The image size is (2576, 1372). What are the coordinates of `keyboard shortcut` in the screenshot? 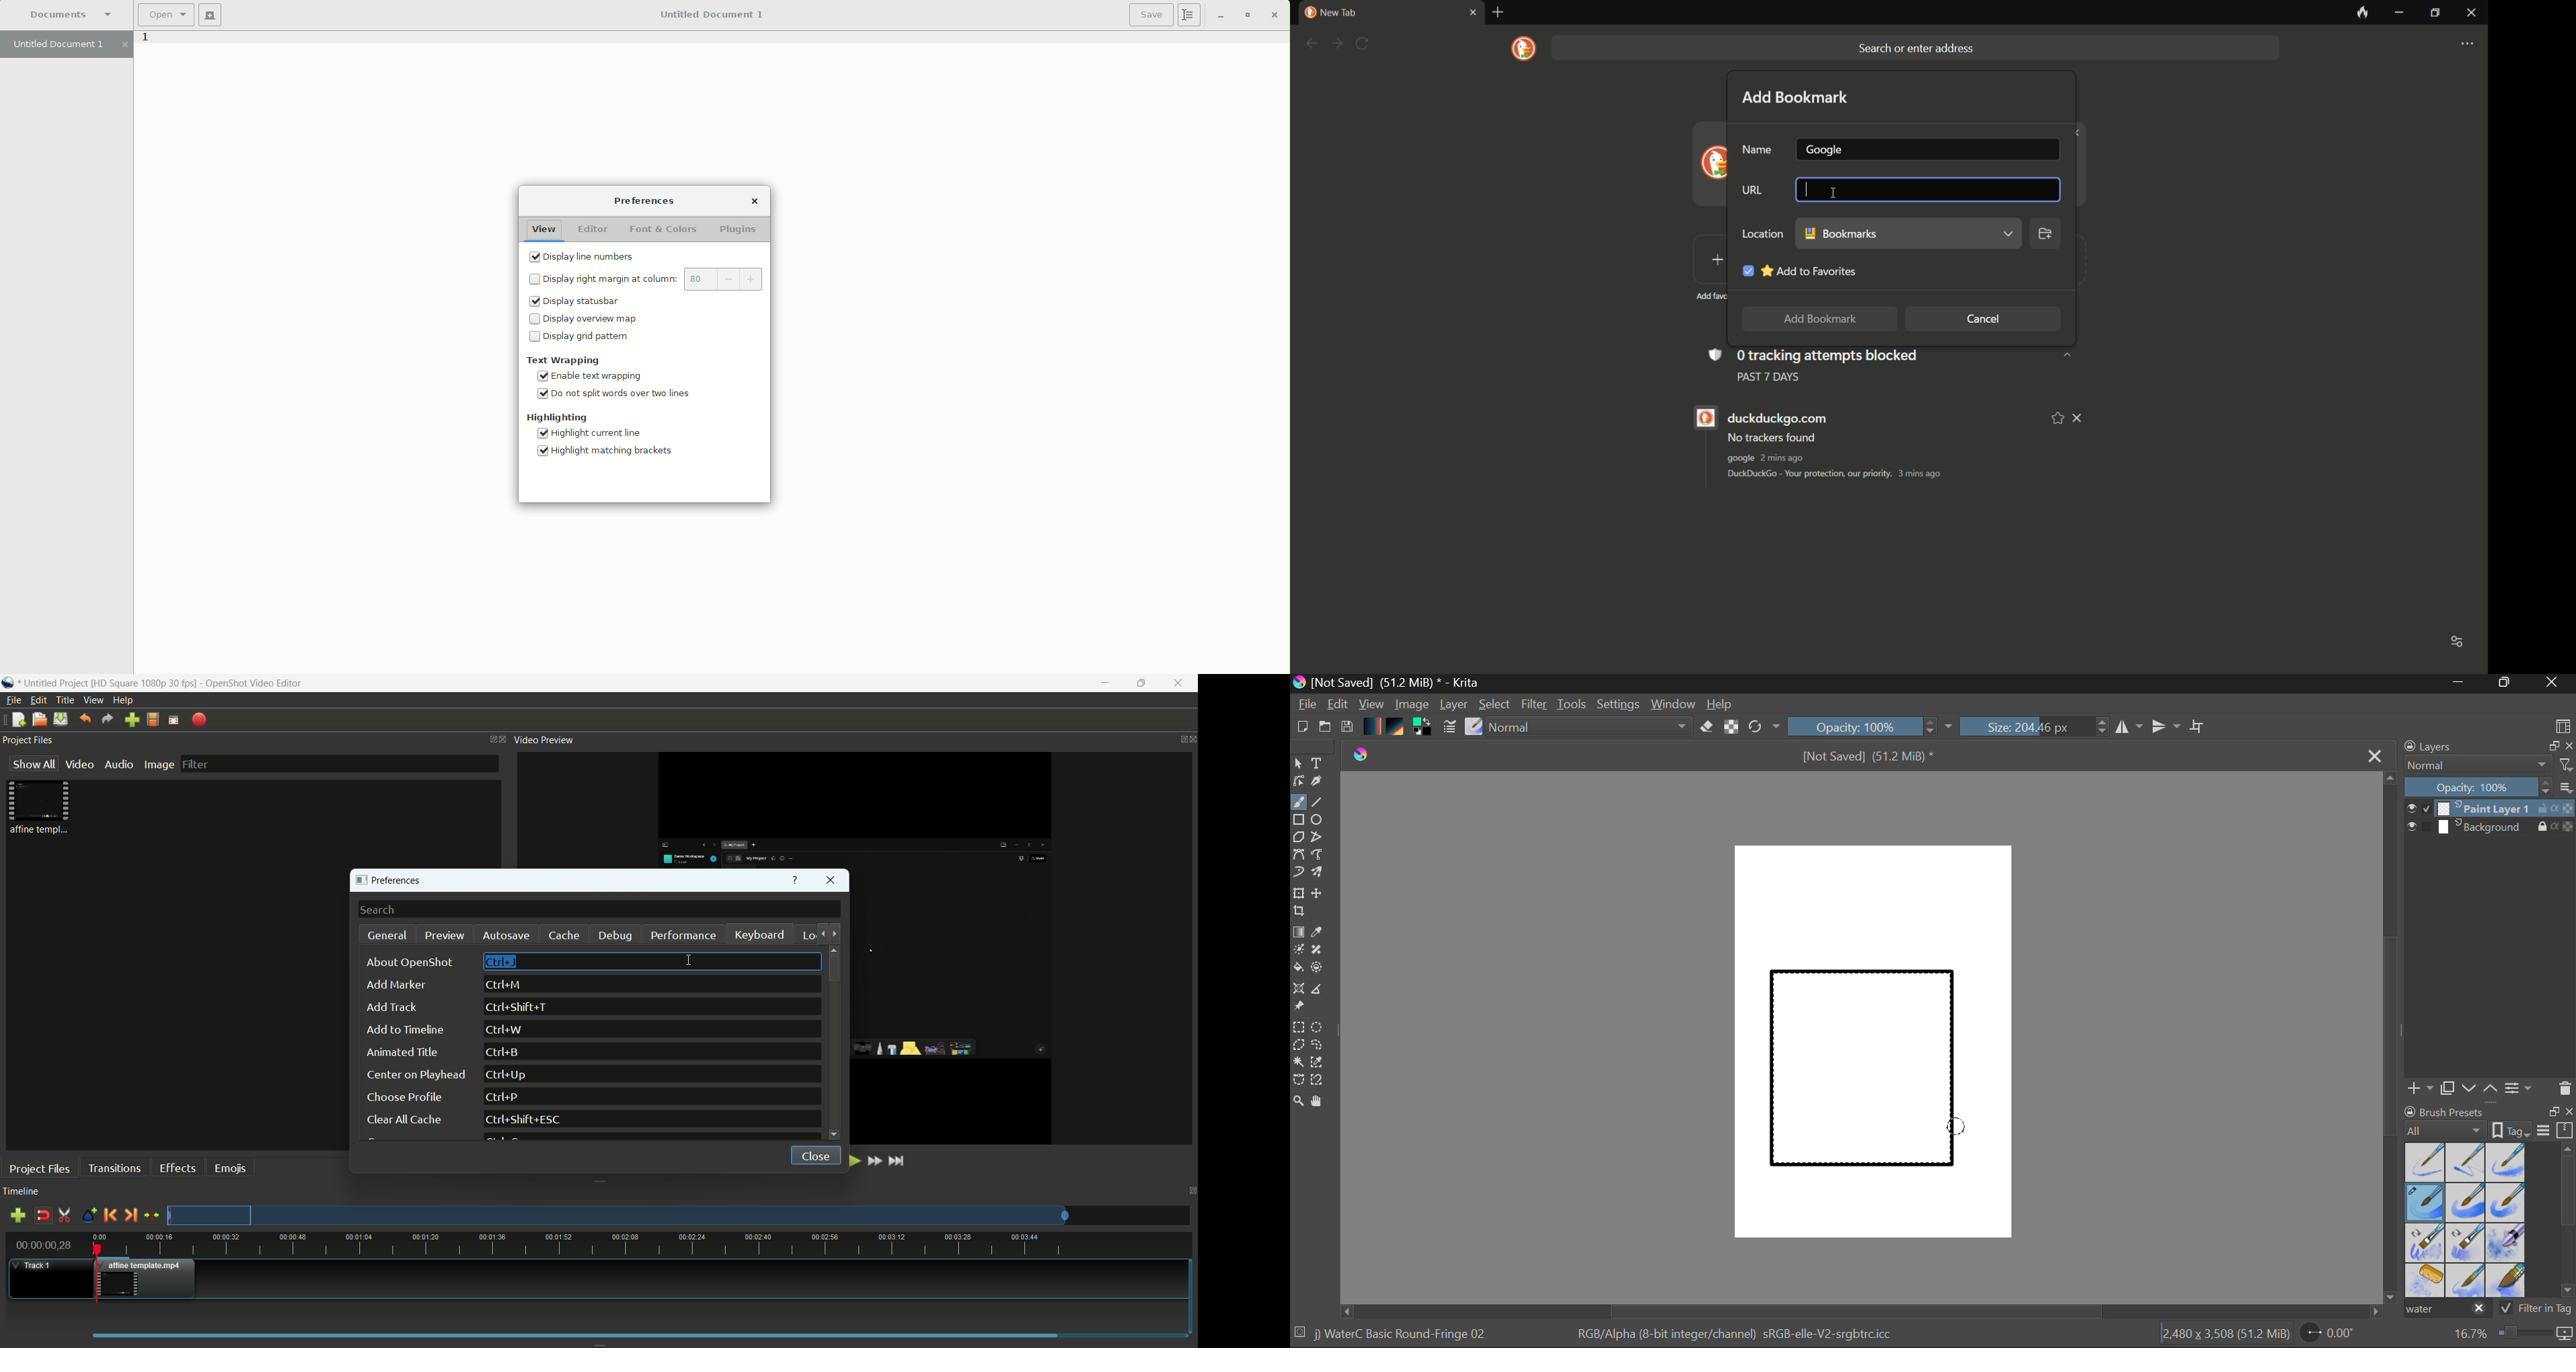 It's located at (504, 985).